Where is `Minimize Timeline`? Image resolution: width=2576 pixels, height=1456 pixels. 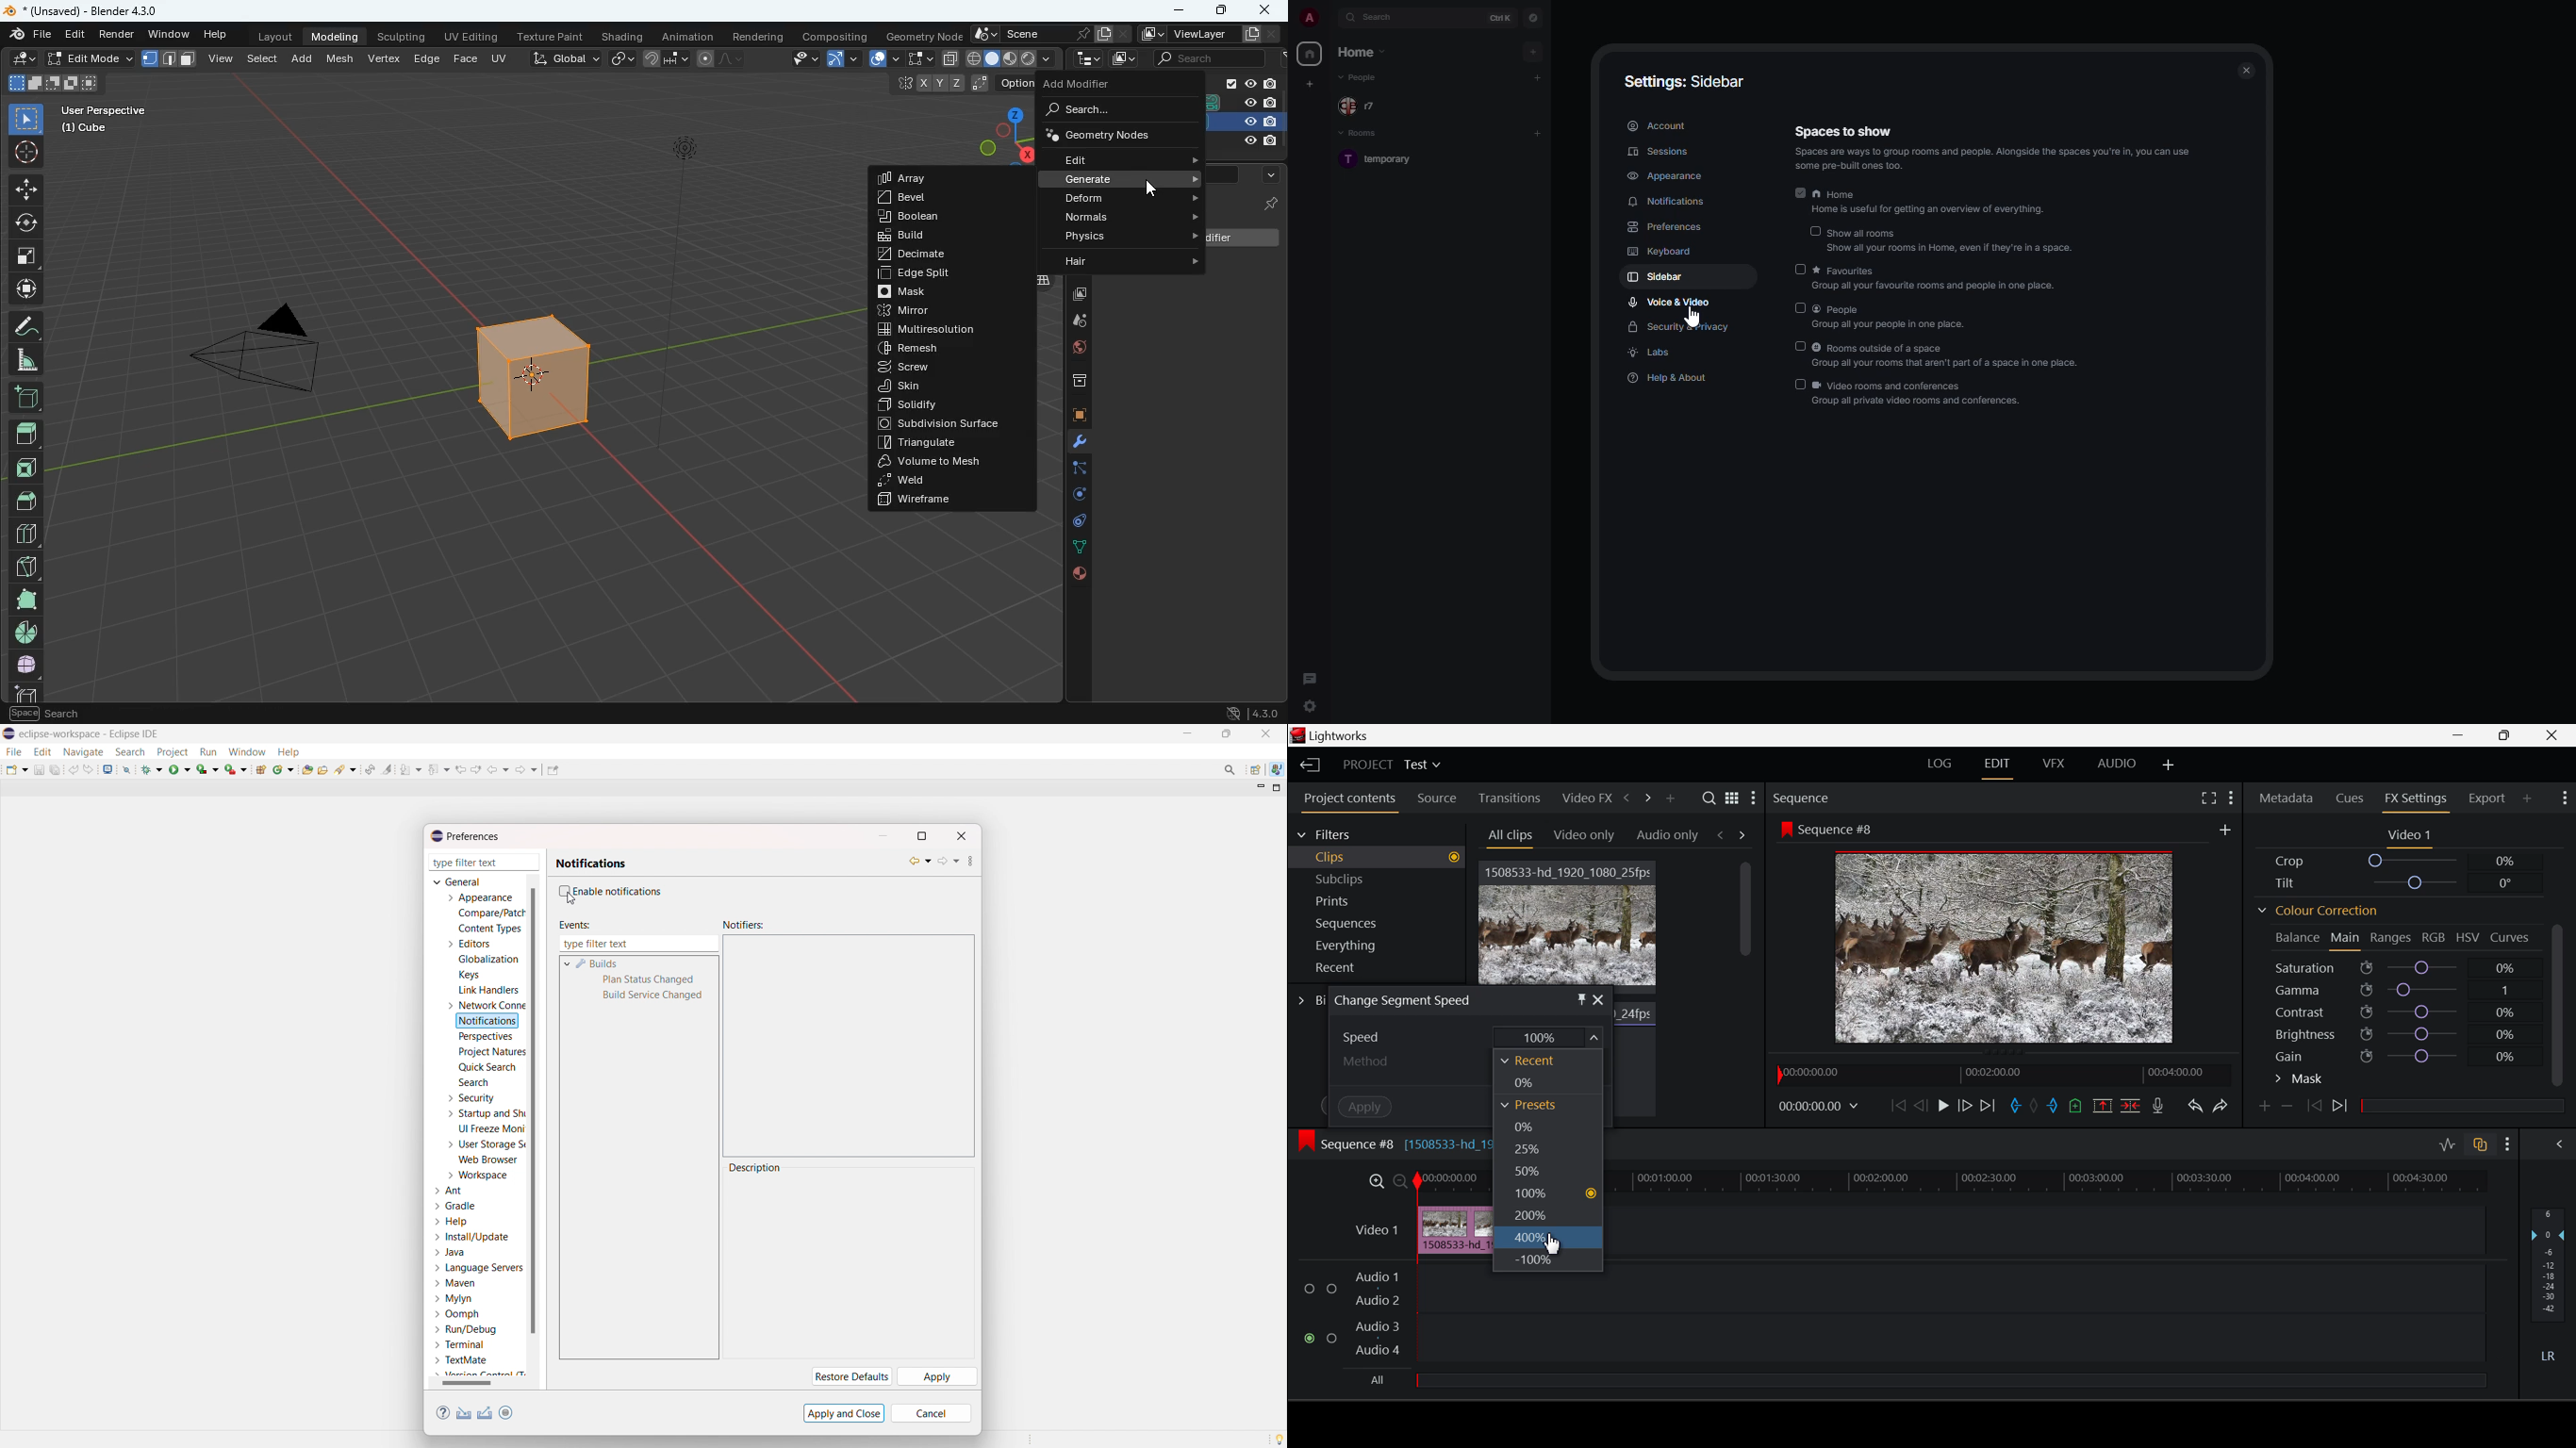 Minimize Timeline is located at coordinates (1399, 1181).